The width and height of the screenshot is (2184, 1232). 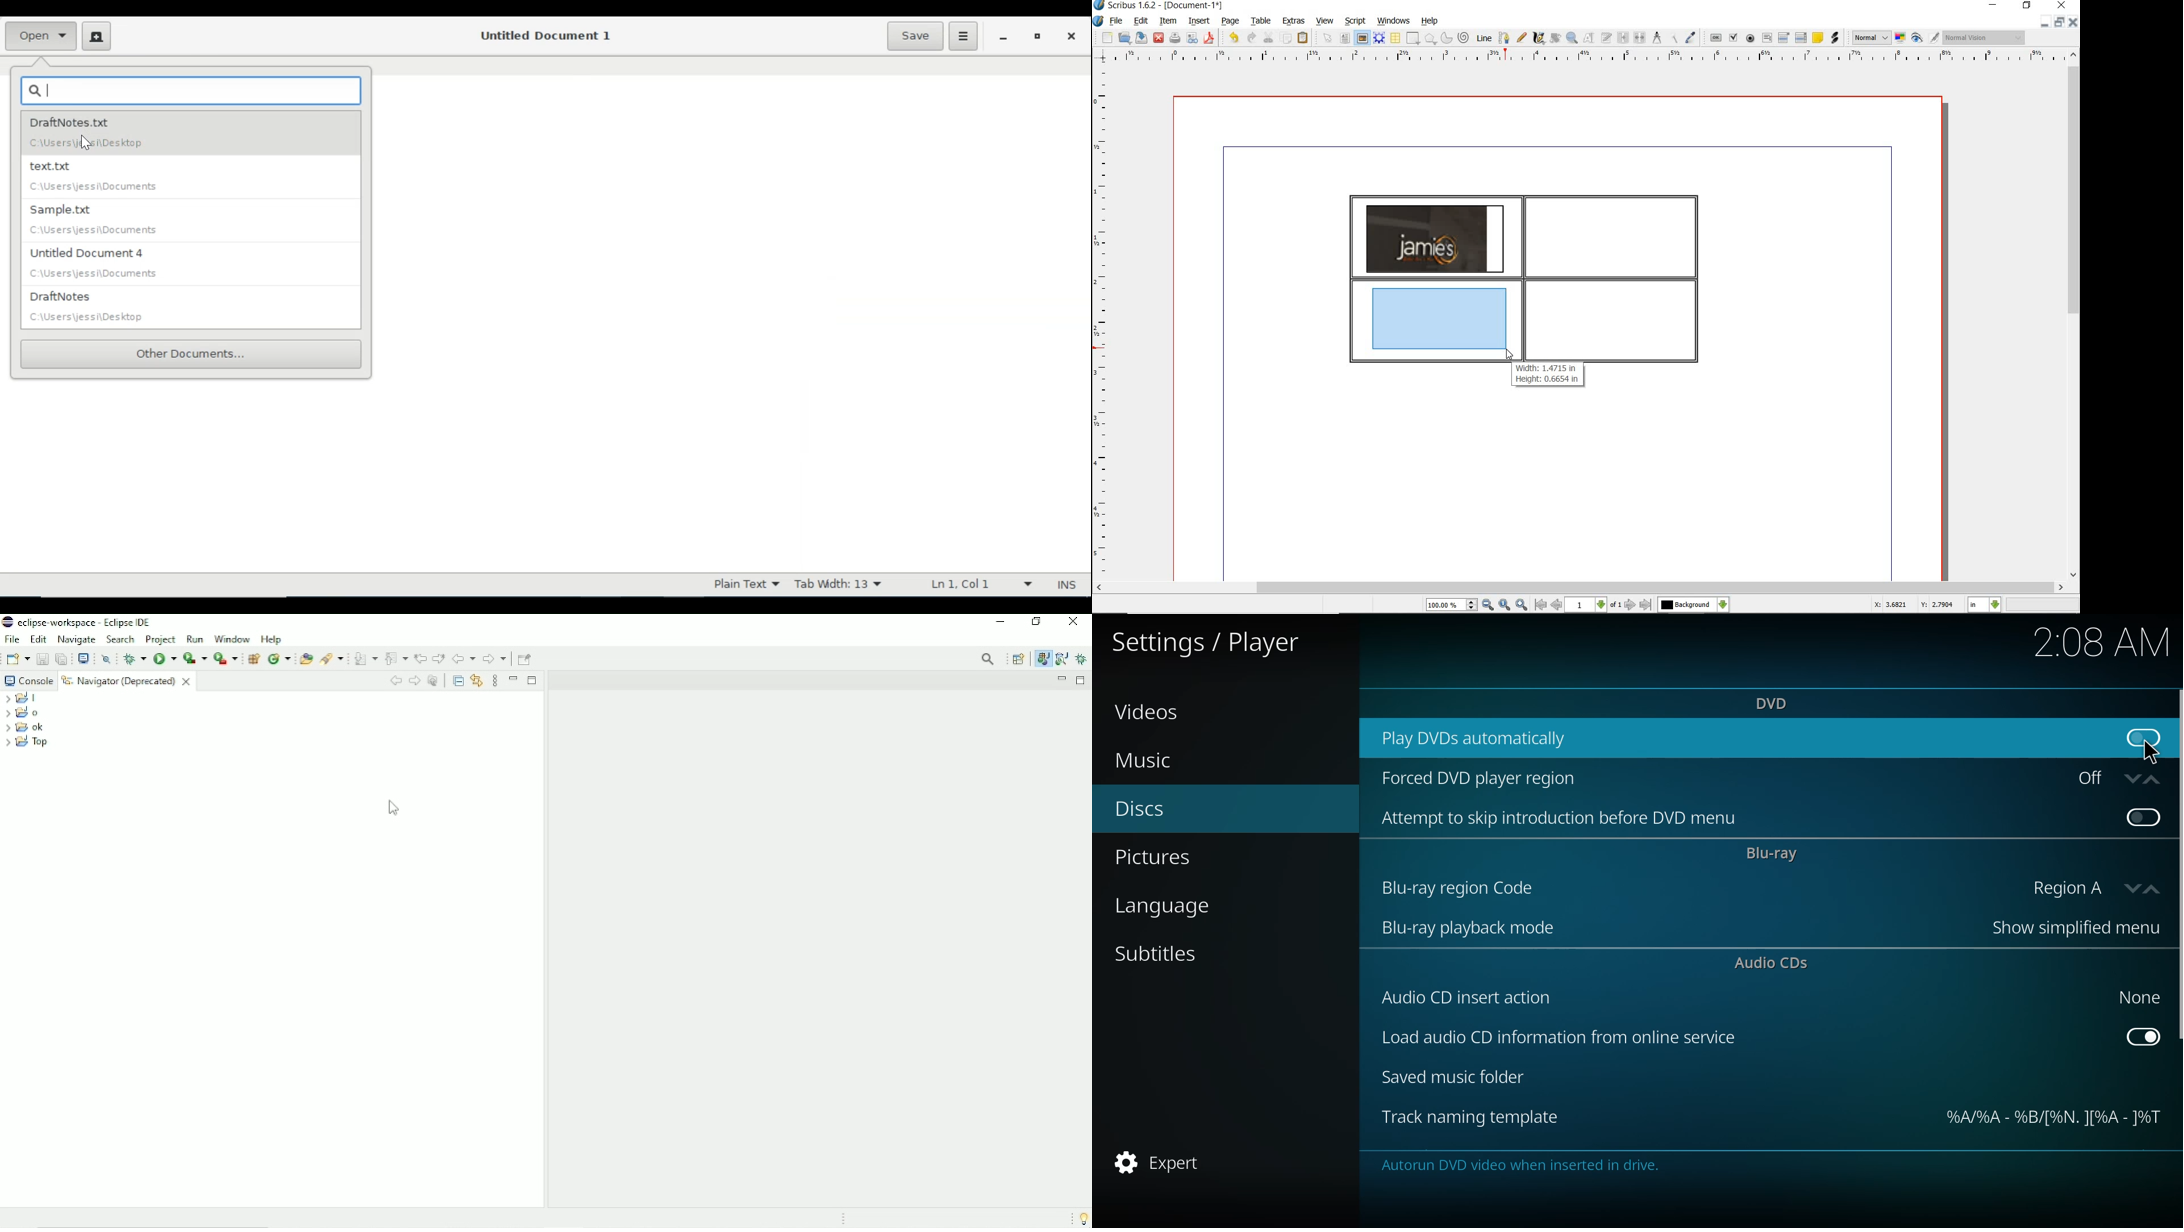 I want to click on Document Nmae, so click(x=544, y=35).